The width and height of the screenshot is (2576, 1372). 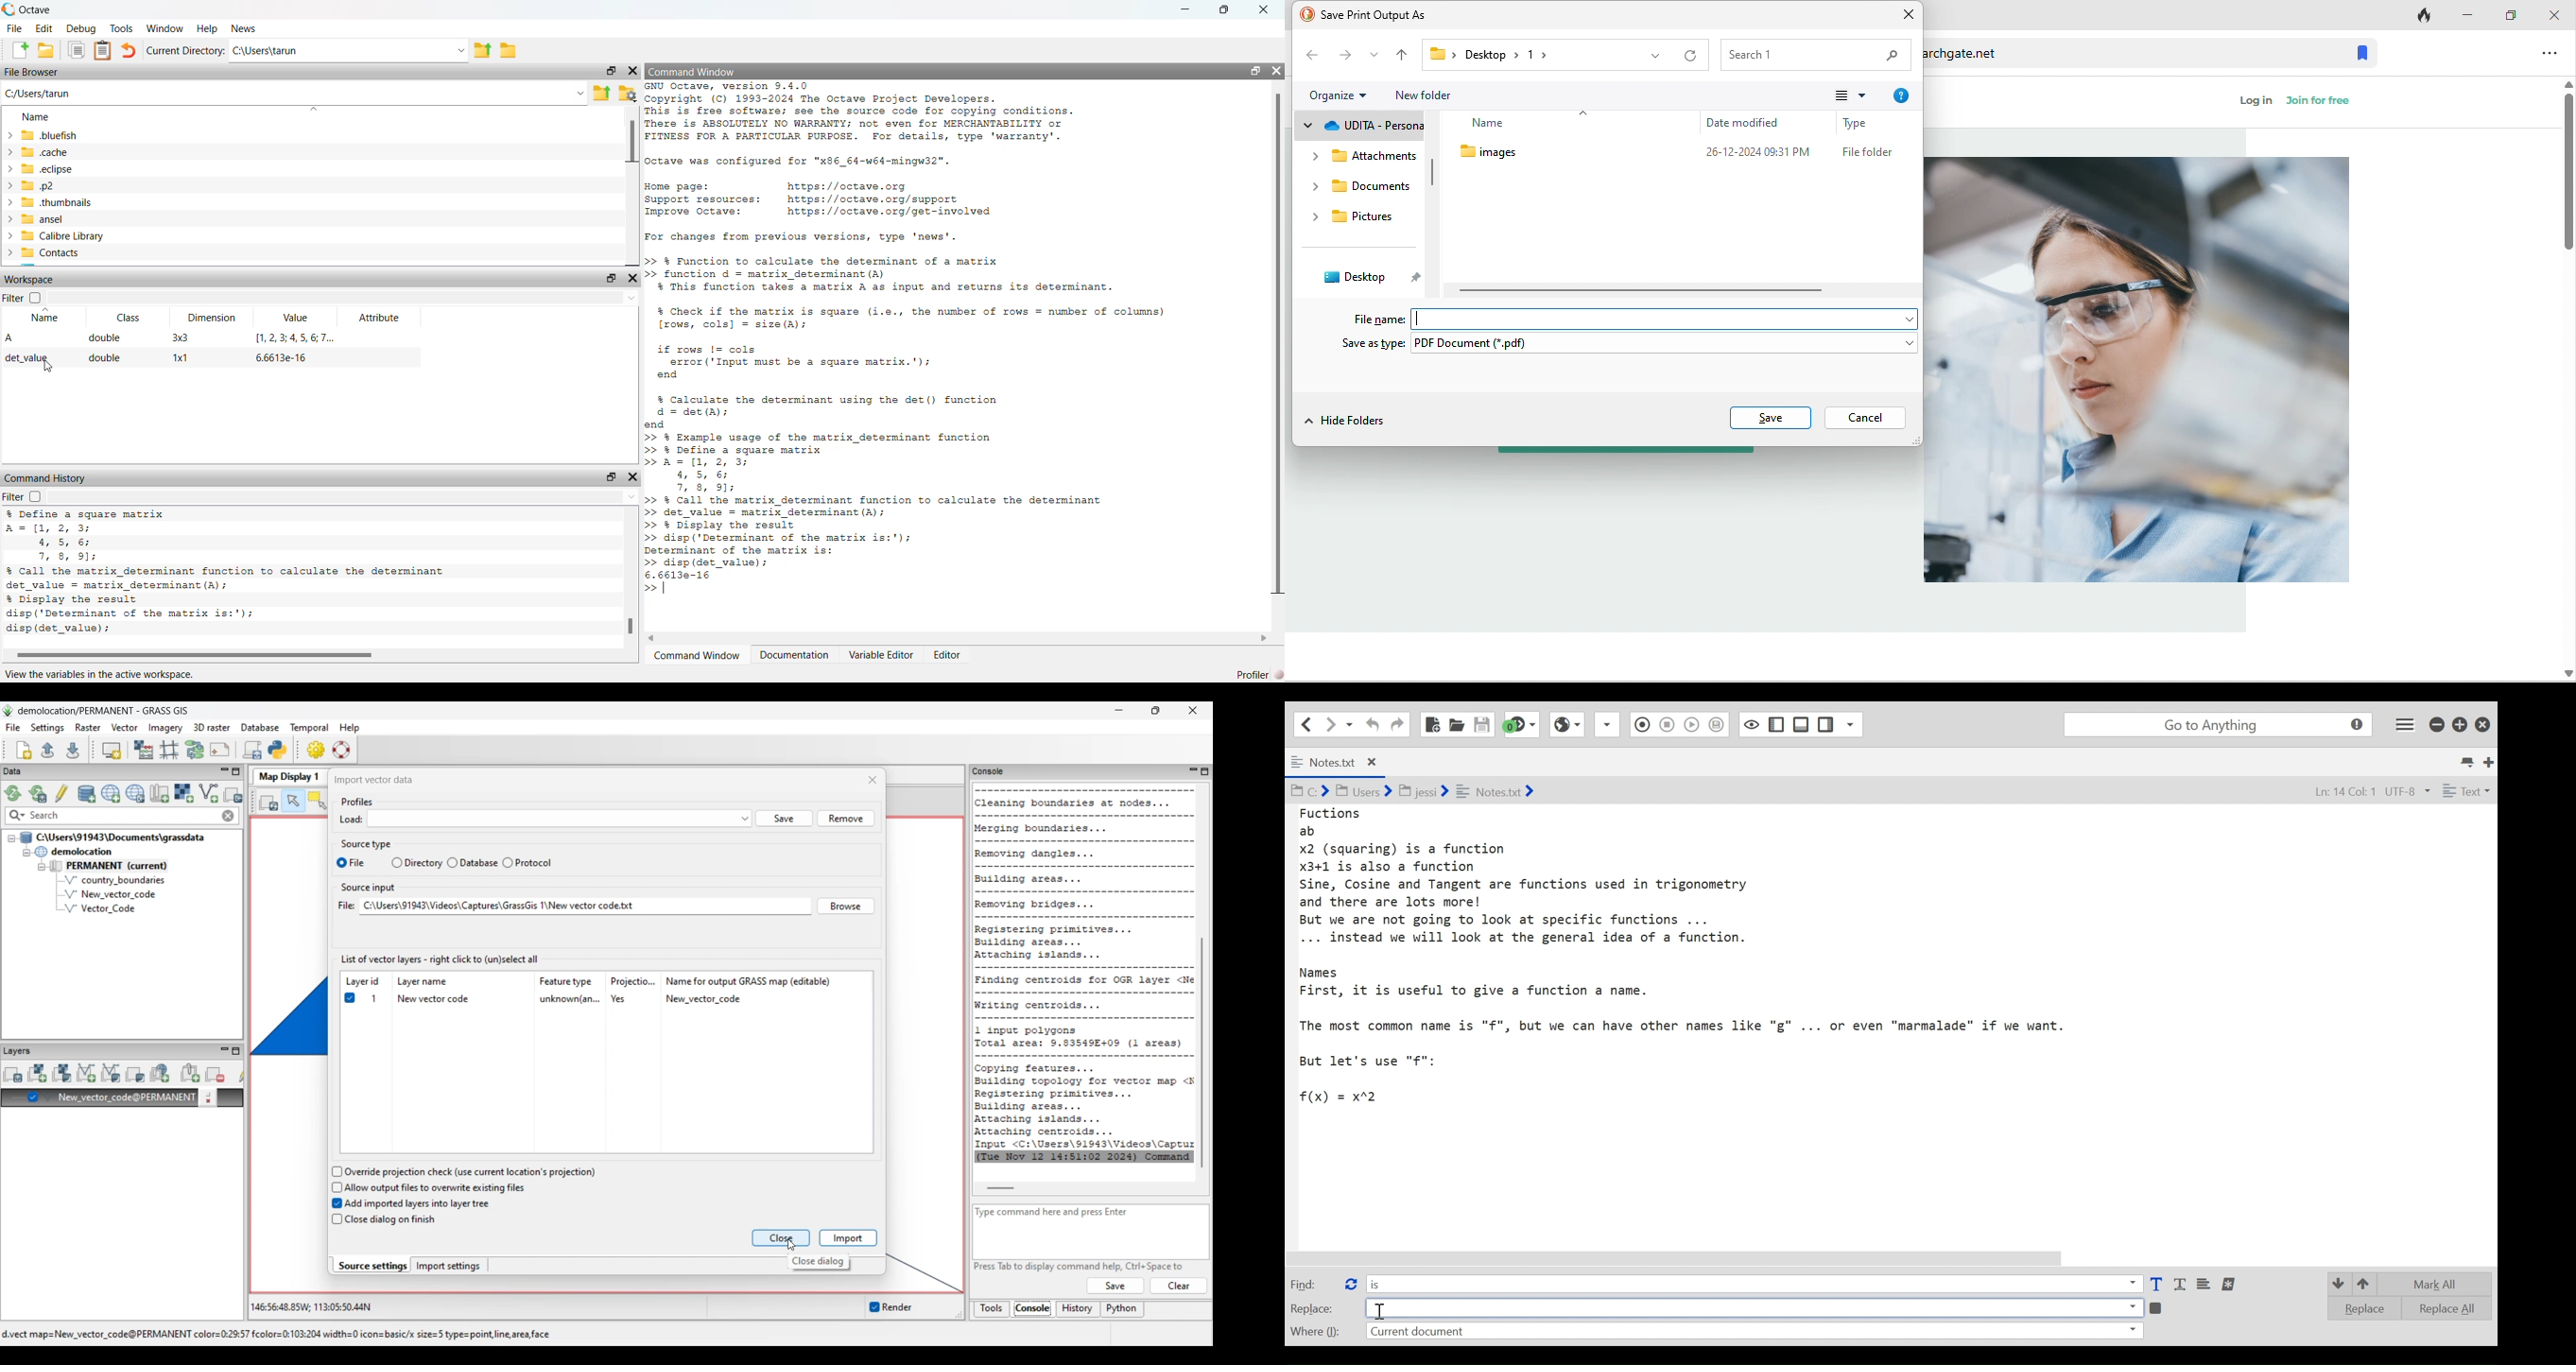 I want to click on Documentation, so click(x=794, y=654).